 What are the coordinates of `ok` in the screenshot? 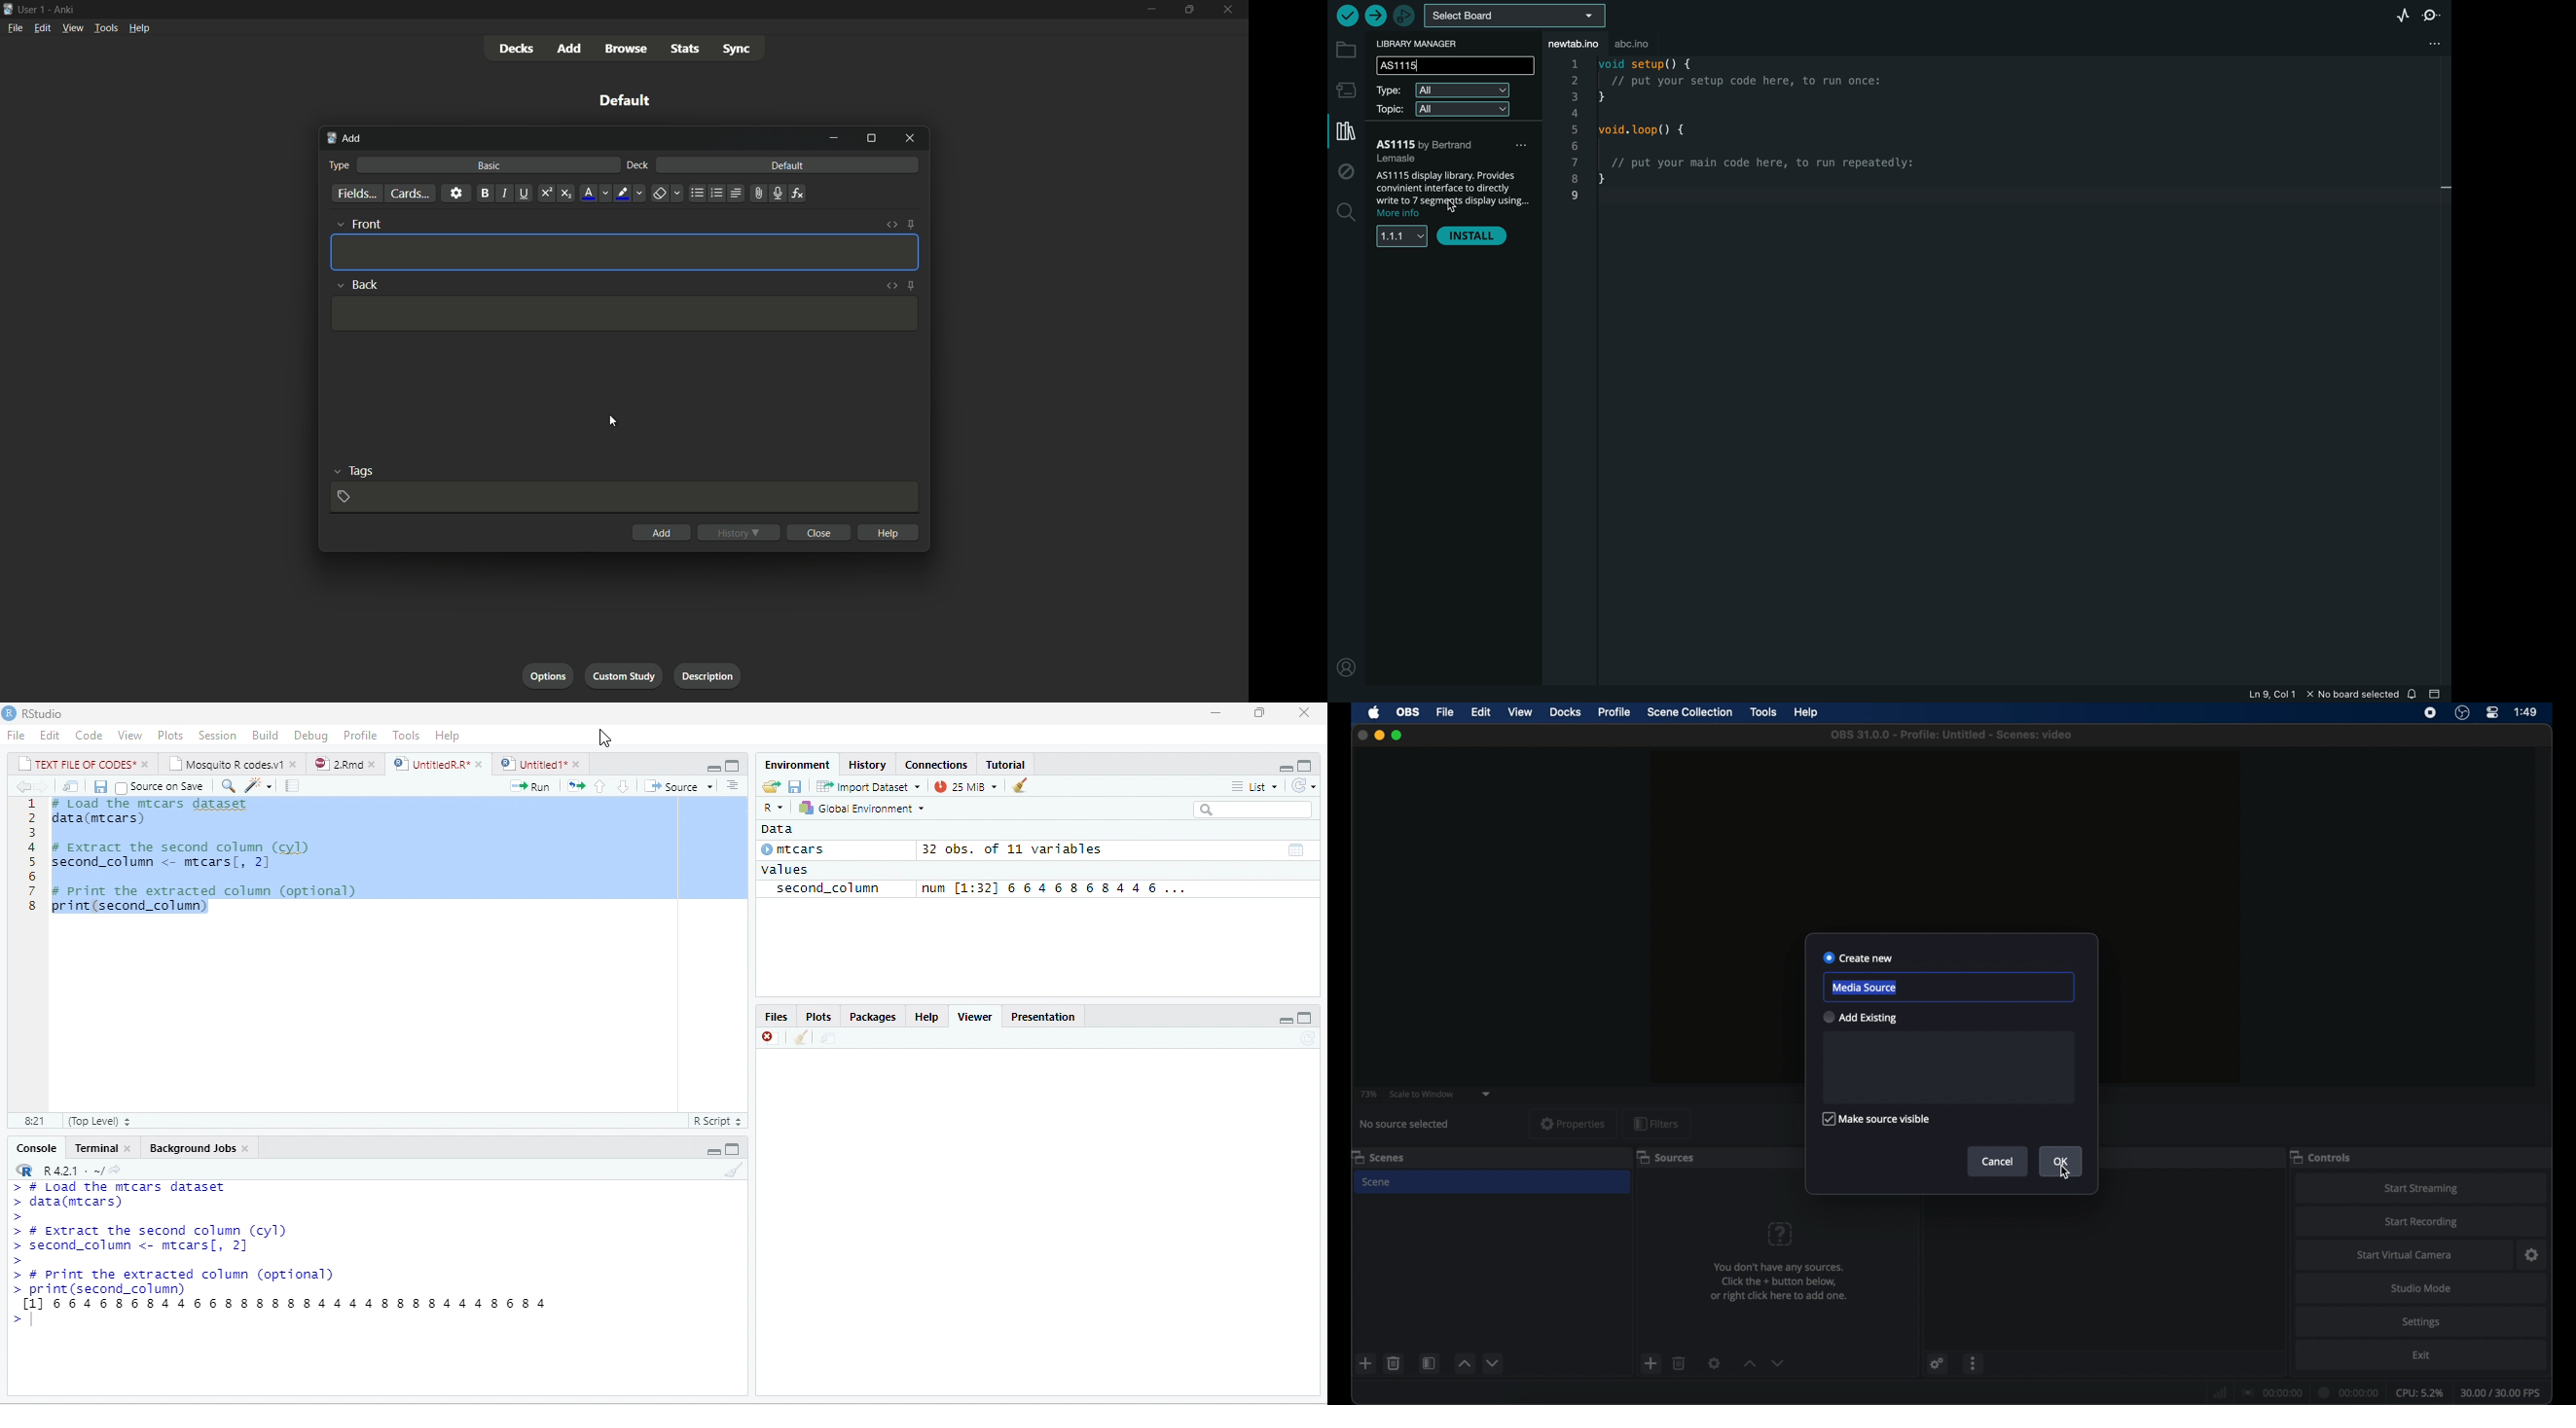 It's located at (2063, 1161).